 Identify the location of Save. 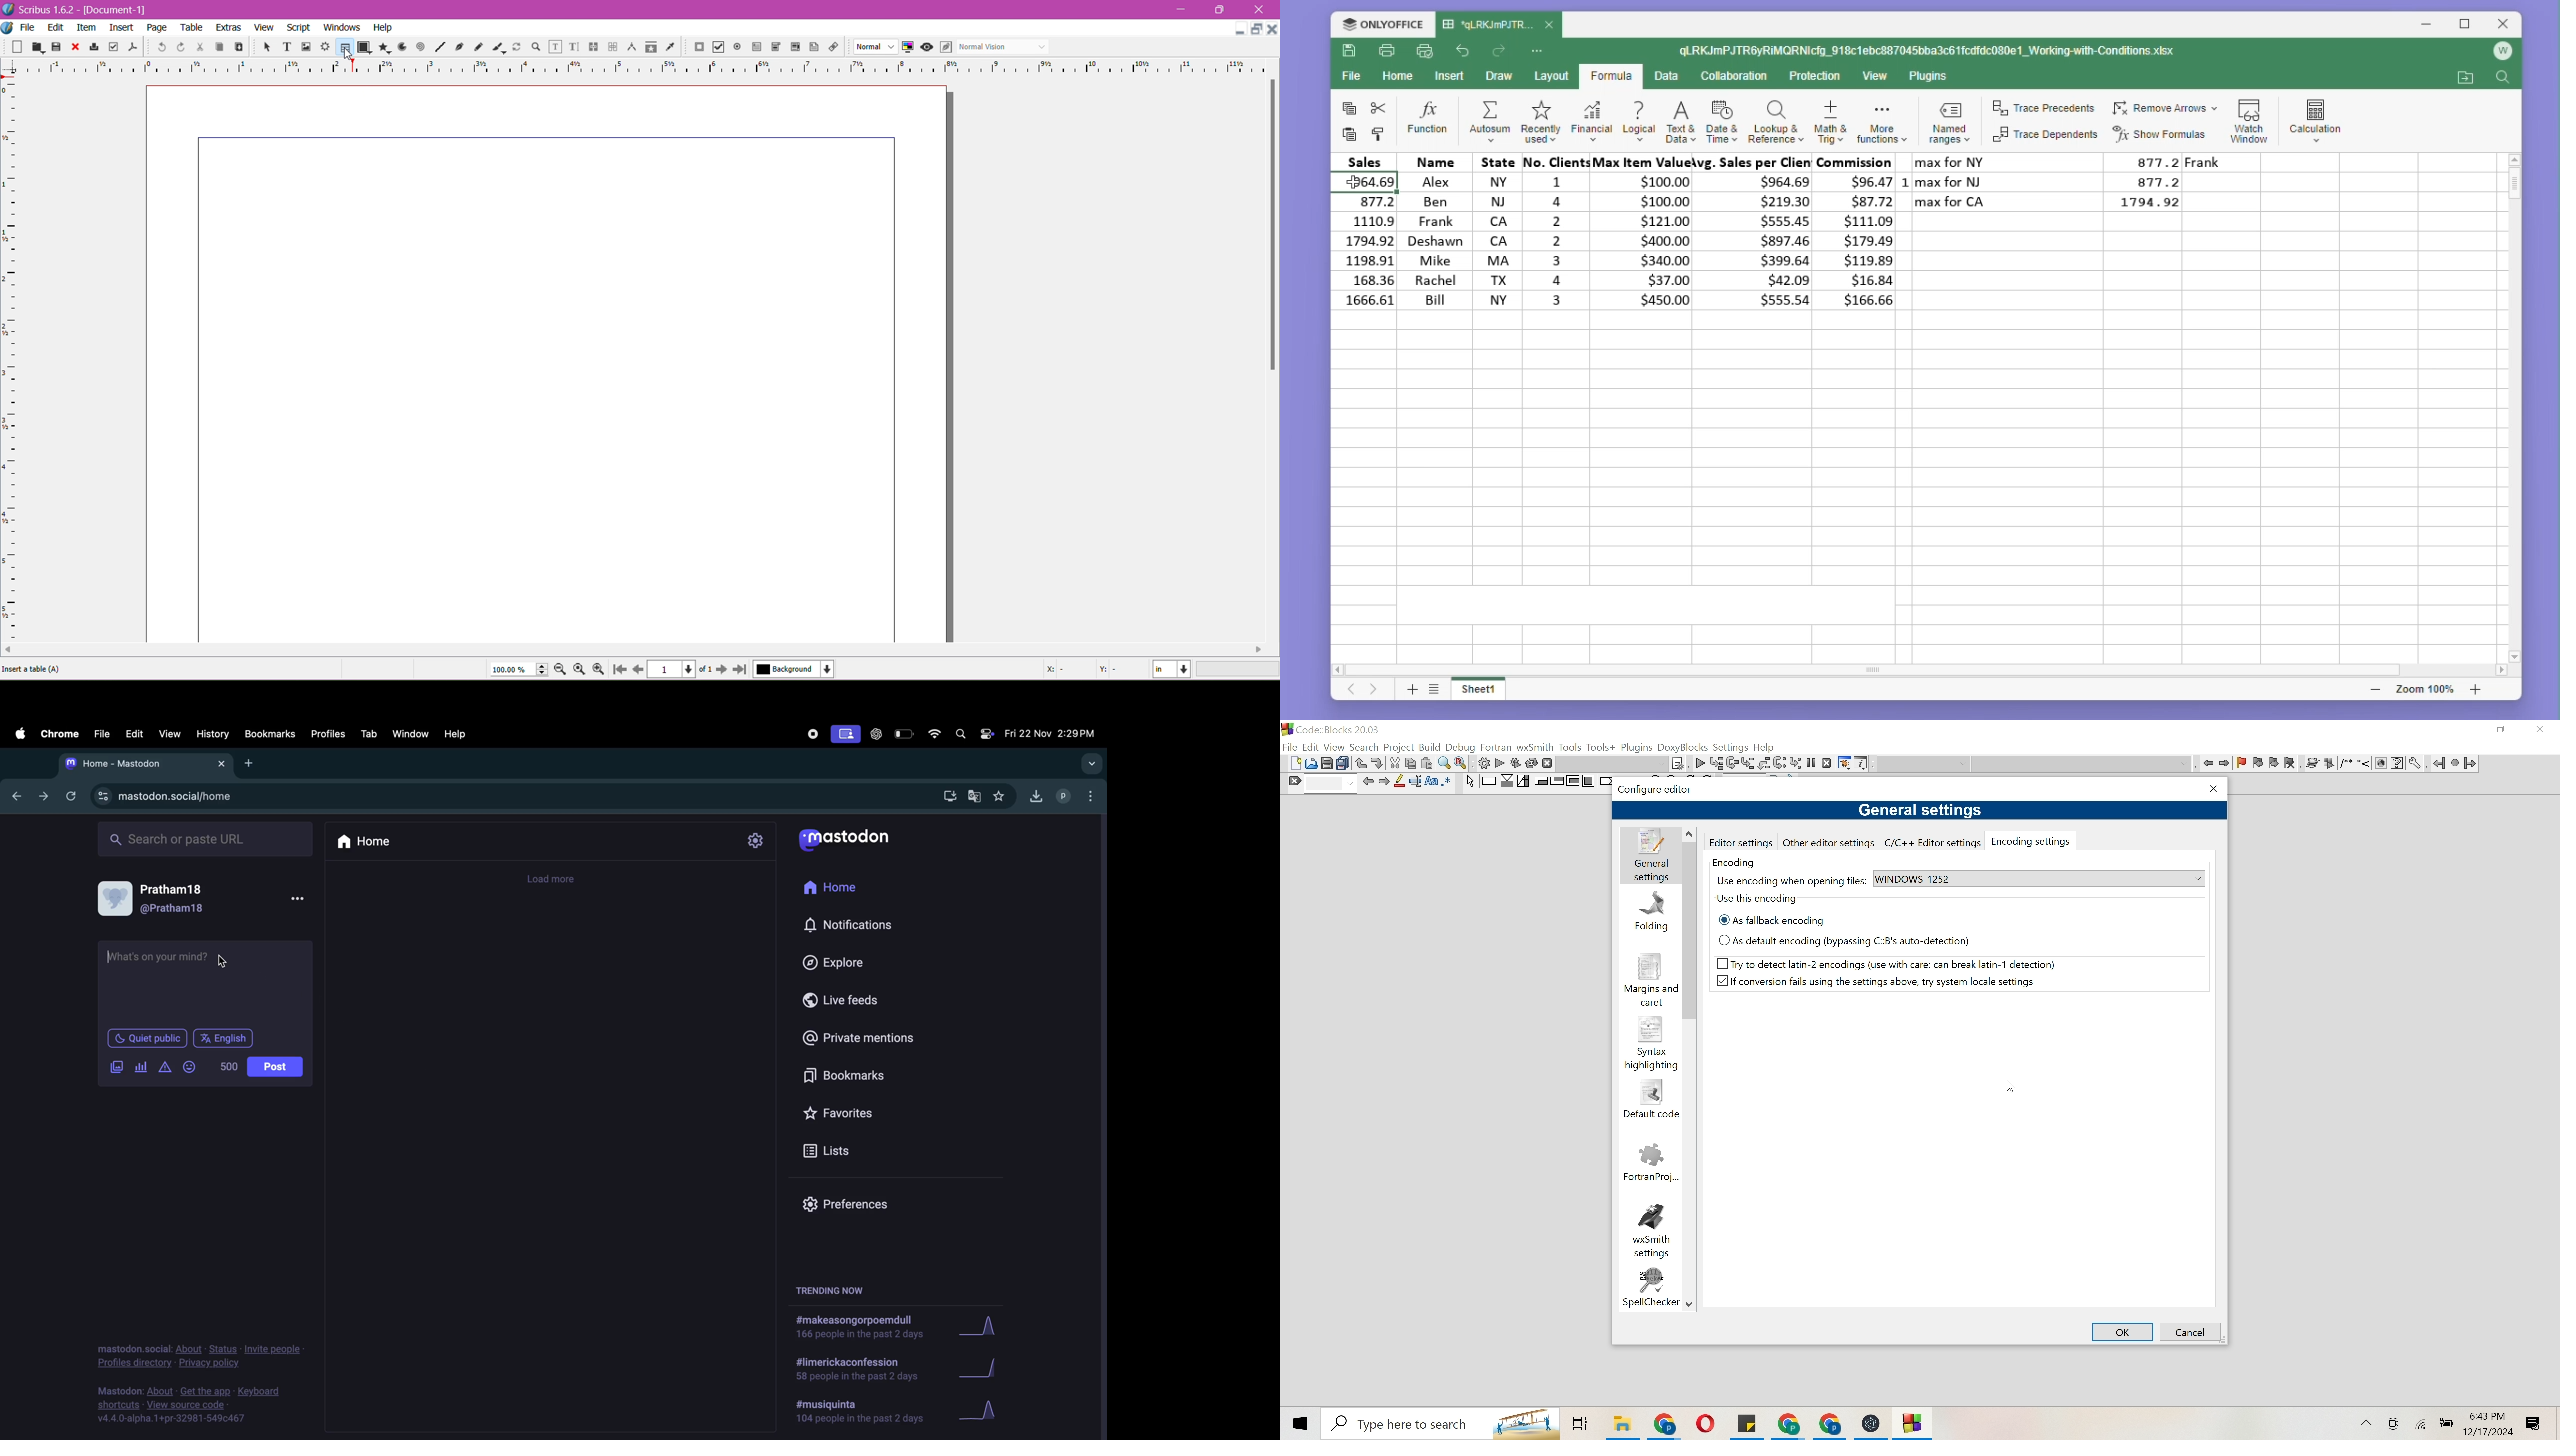
(57, 46).